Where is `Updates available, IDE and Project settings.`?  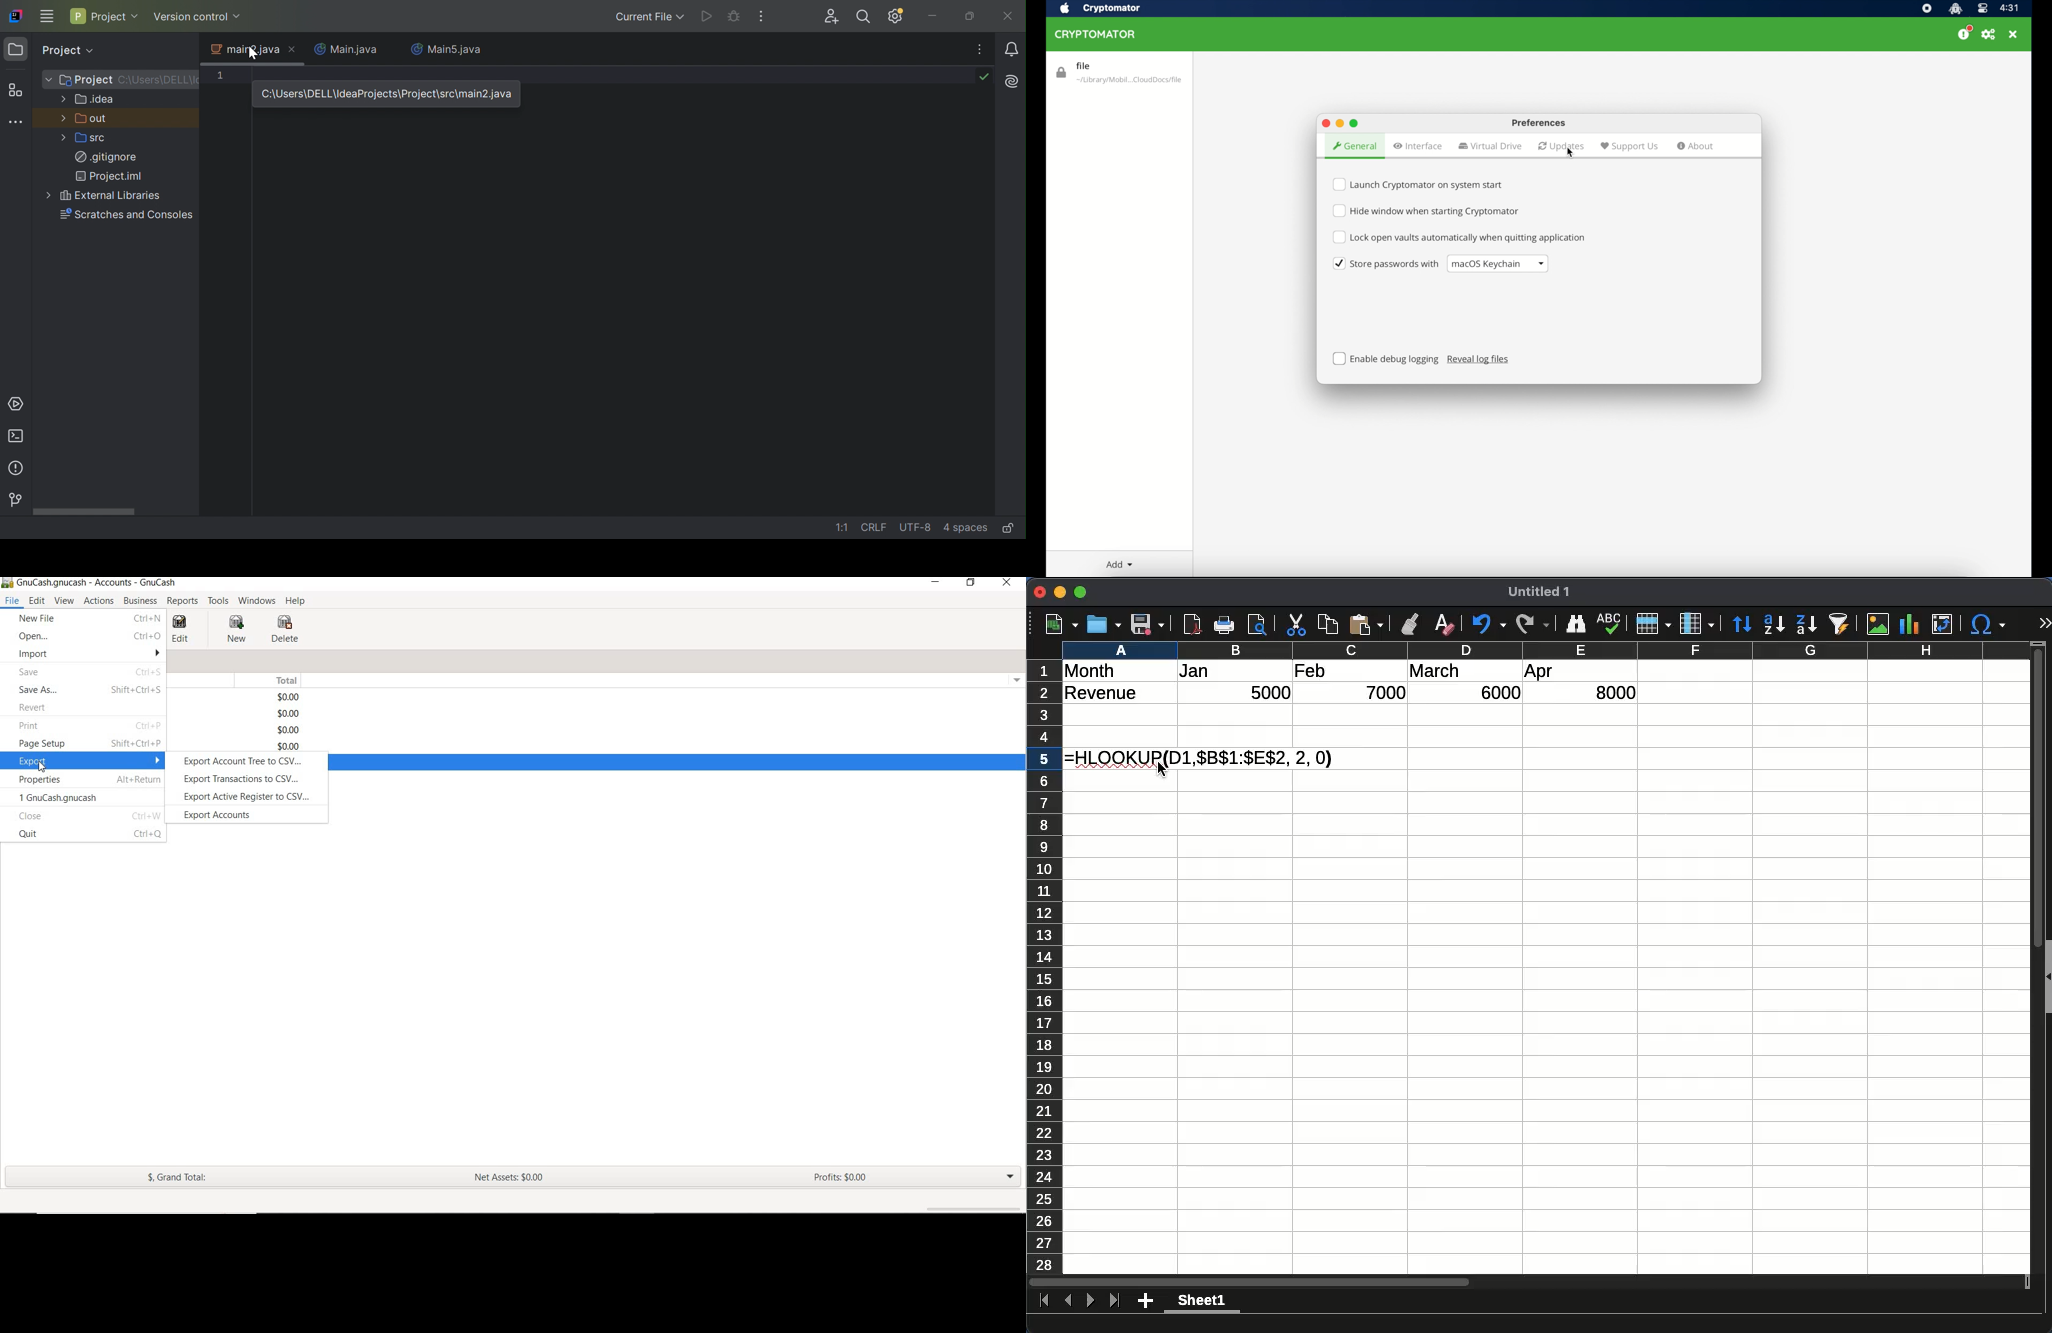
Updates available, IDE and Project settings. is located at coordinates (896, 16).